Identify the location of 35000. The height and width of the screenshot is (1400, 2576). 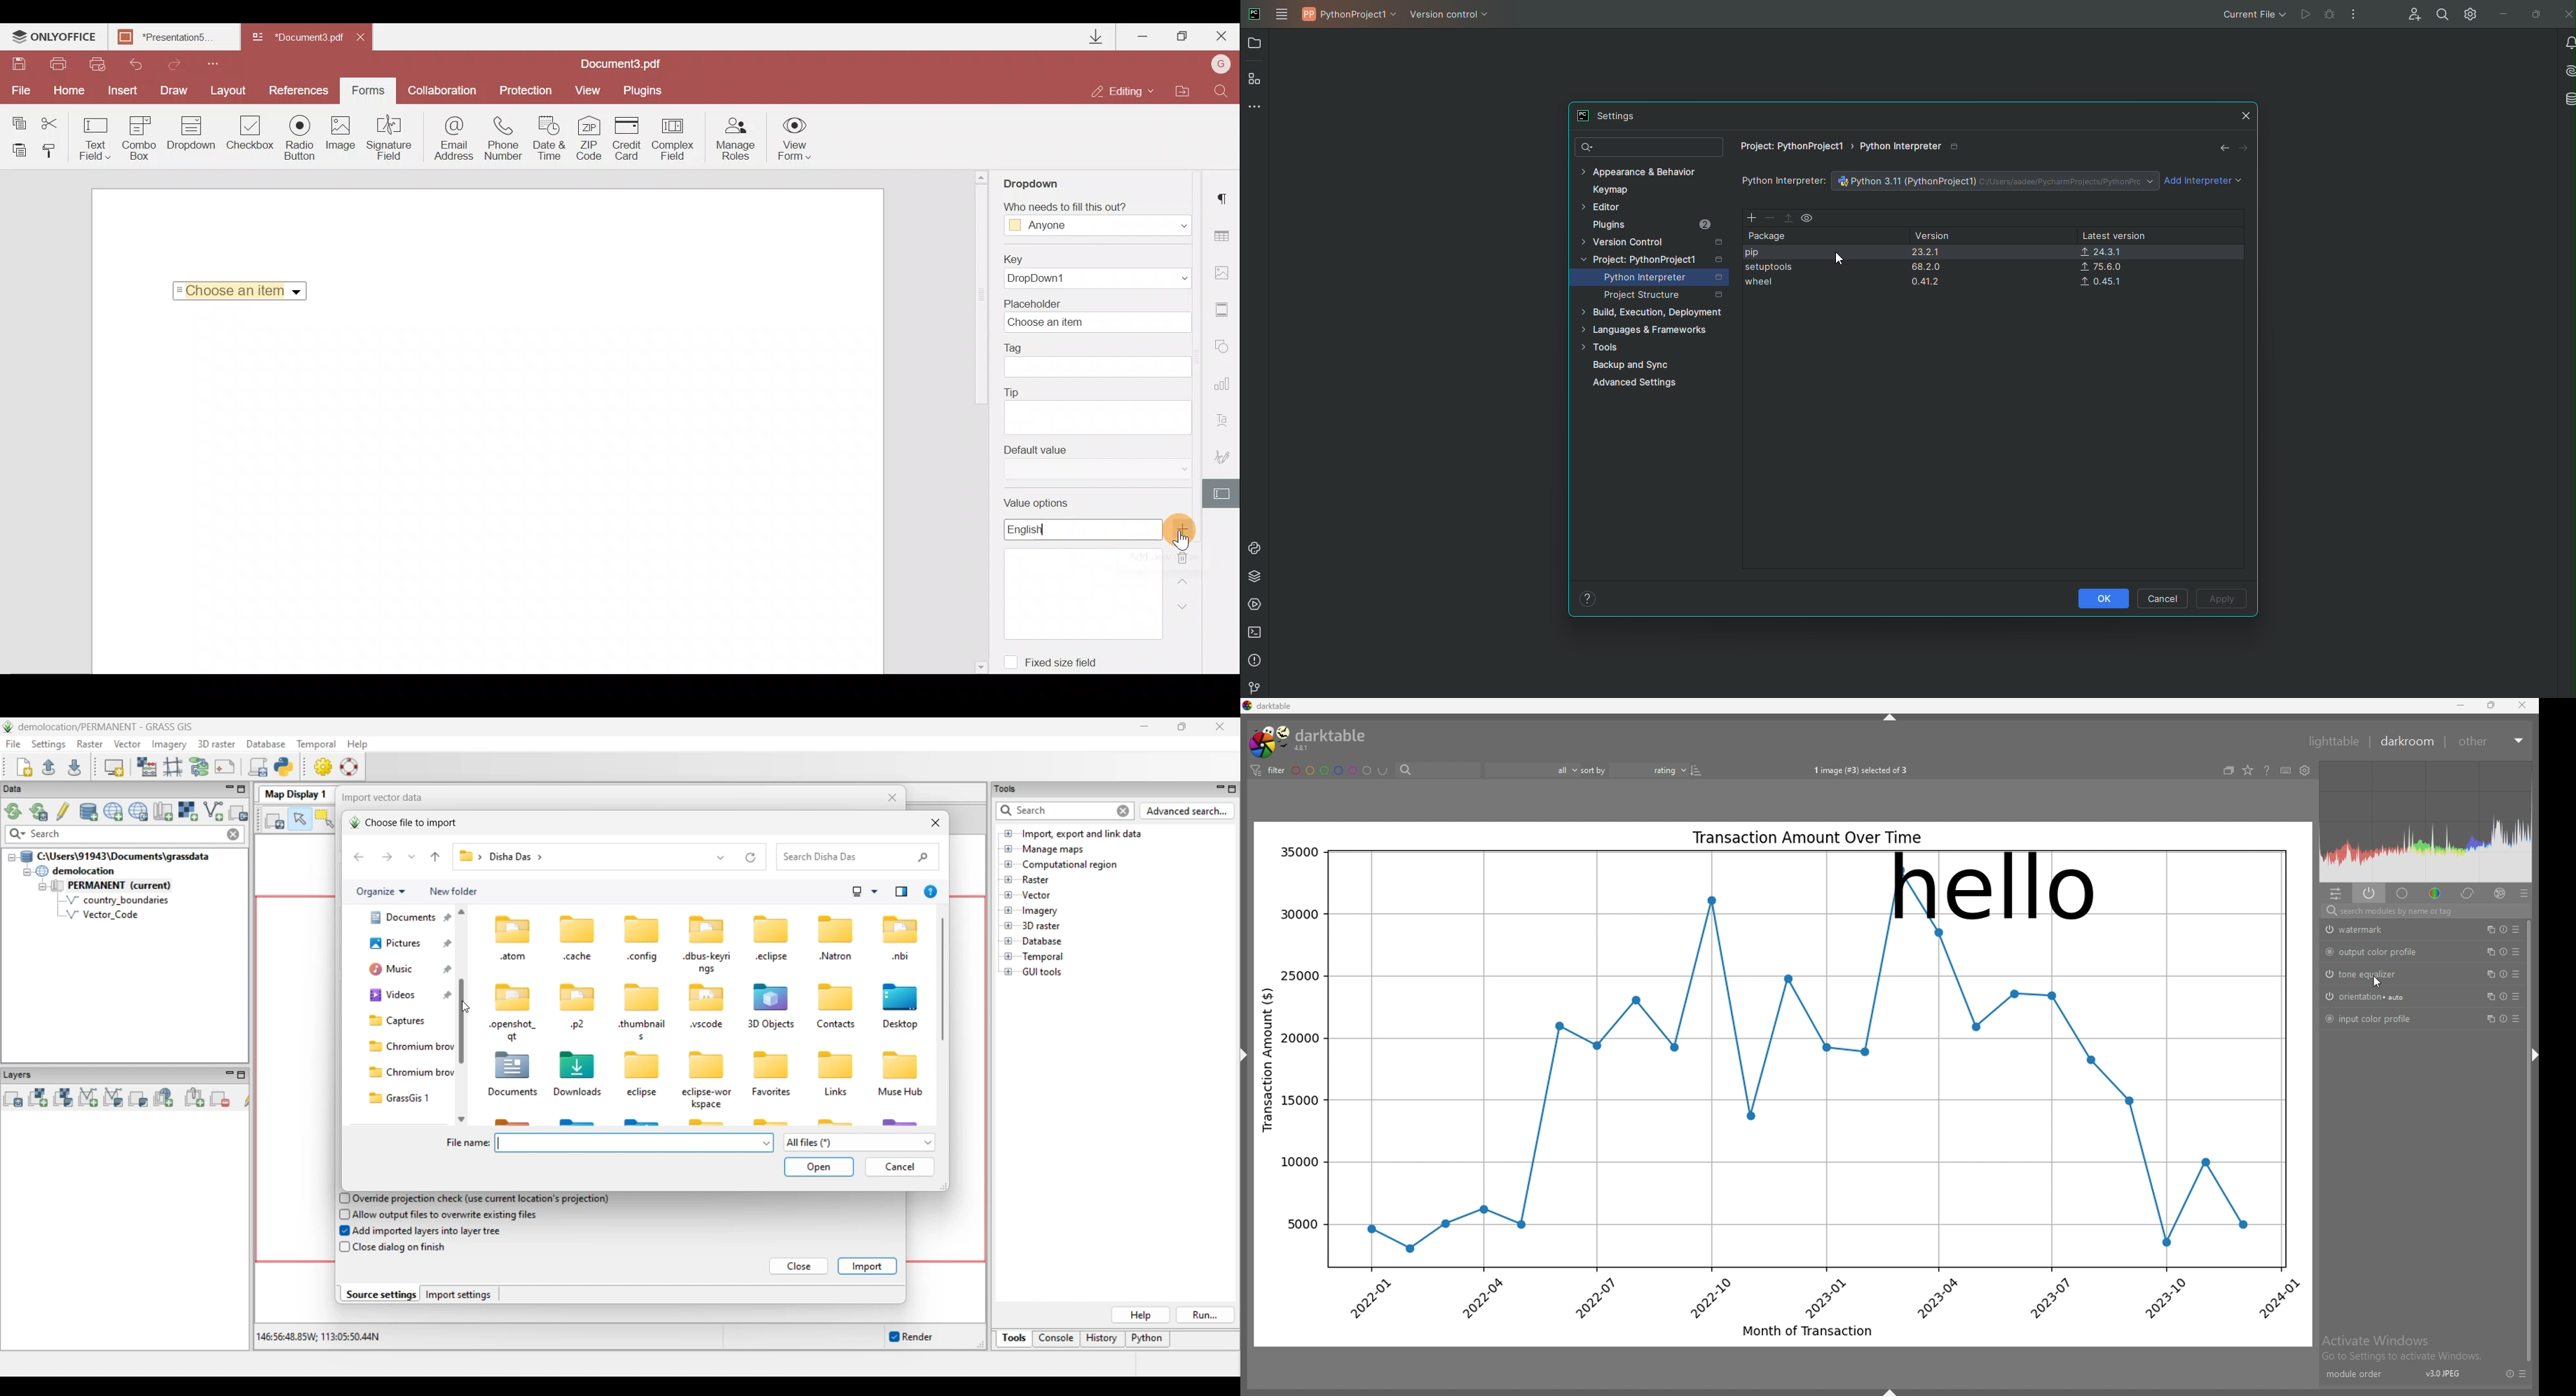
(1299, 852).